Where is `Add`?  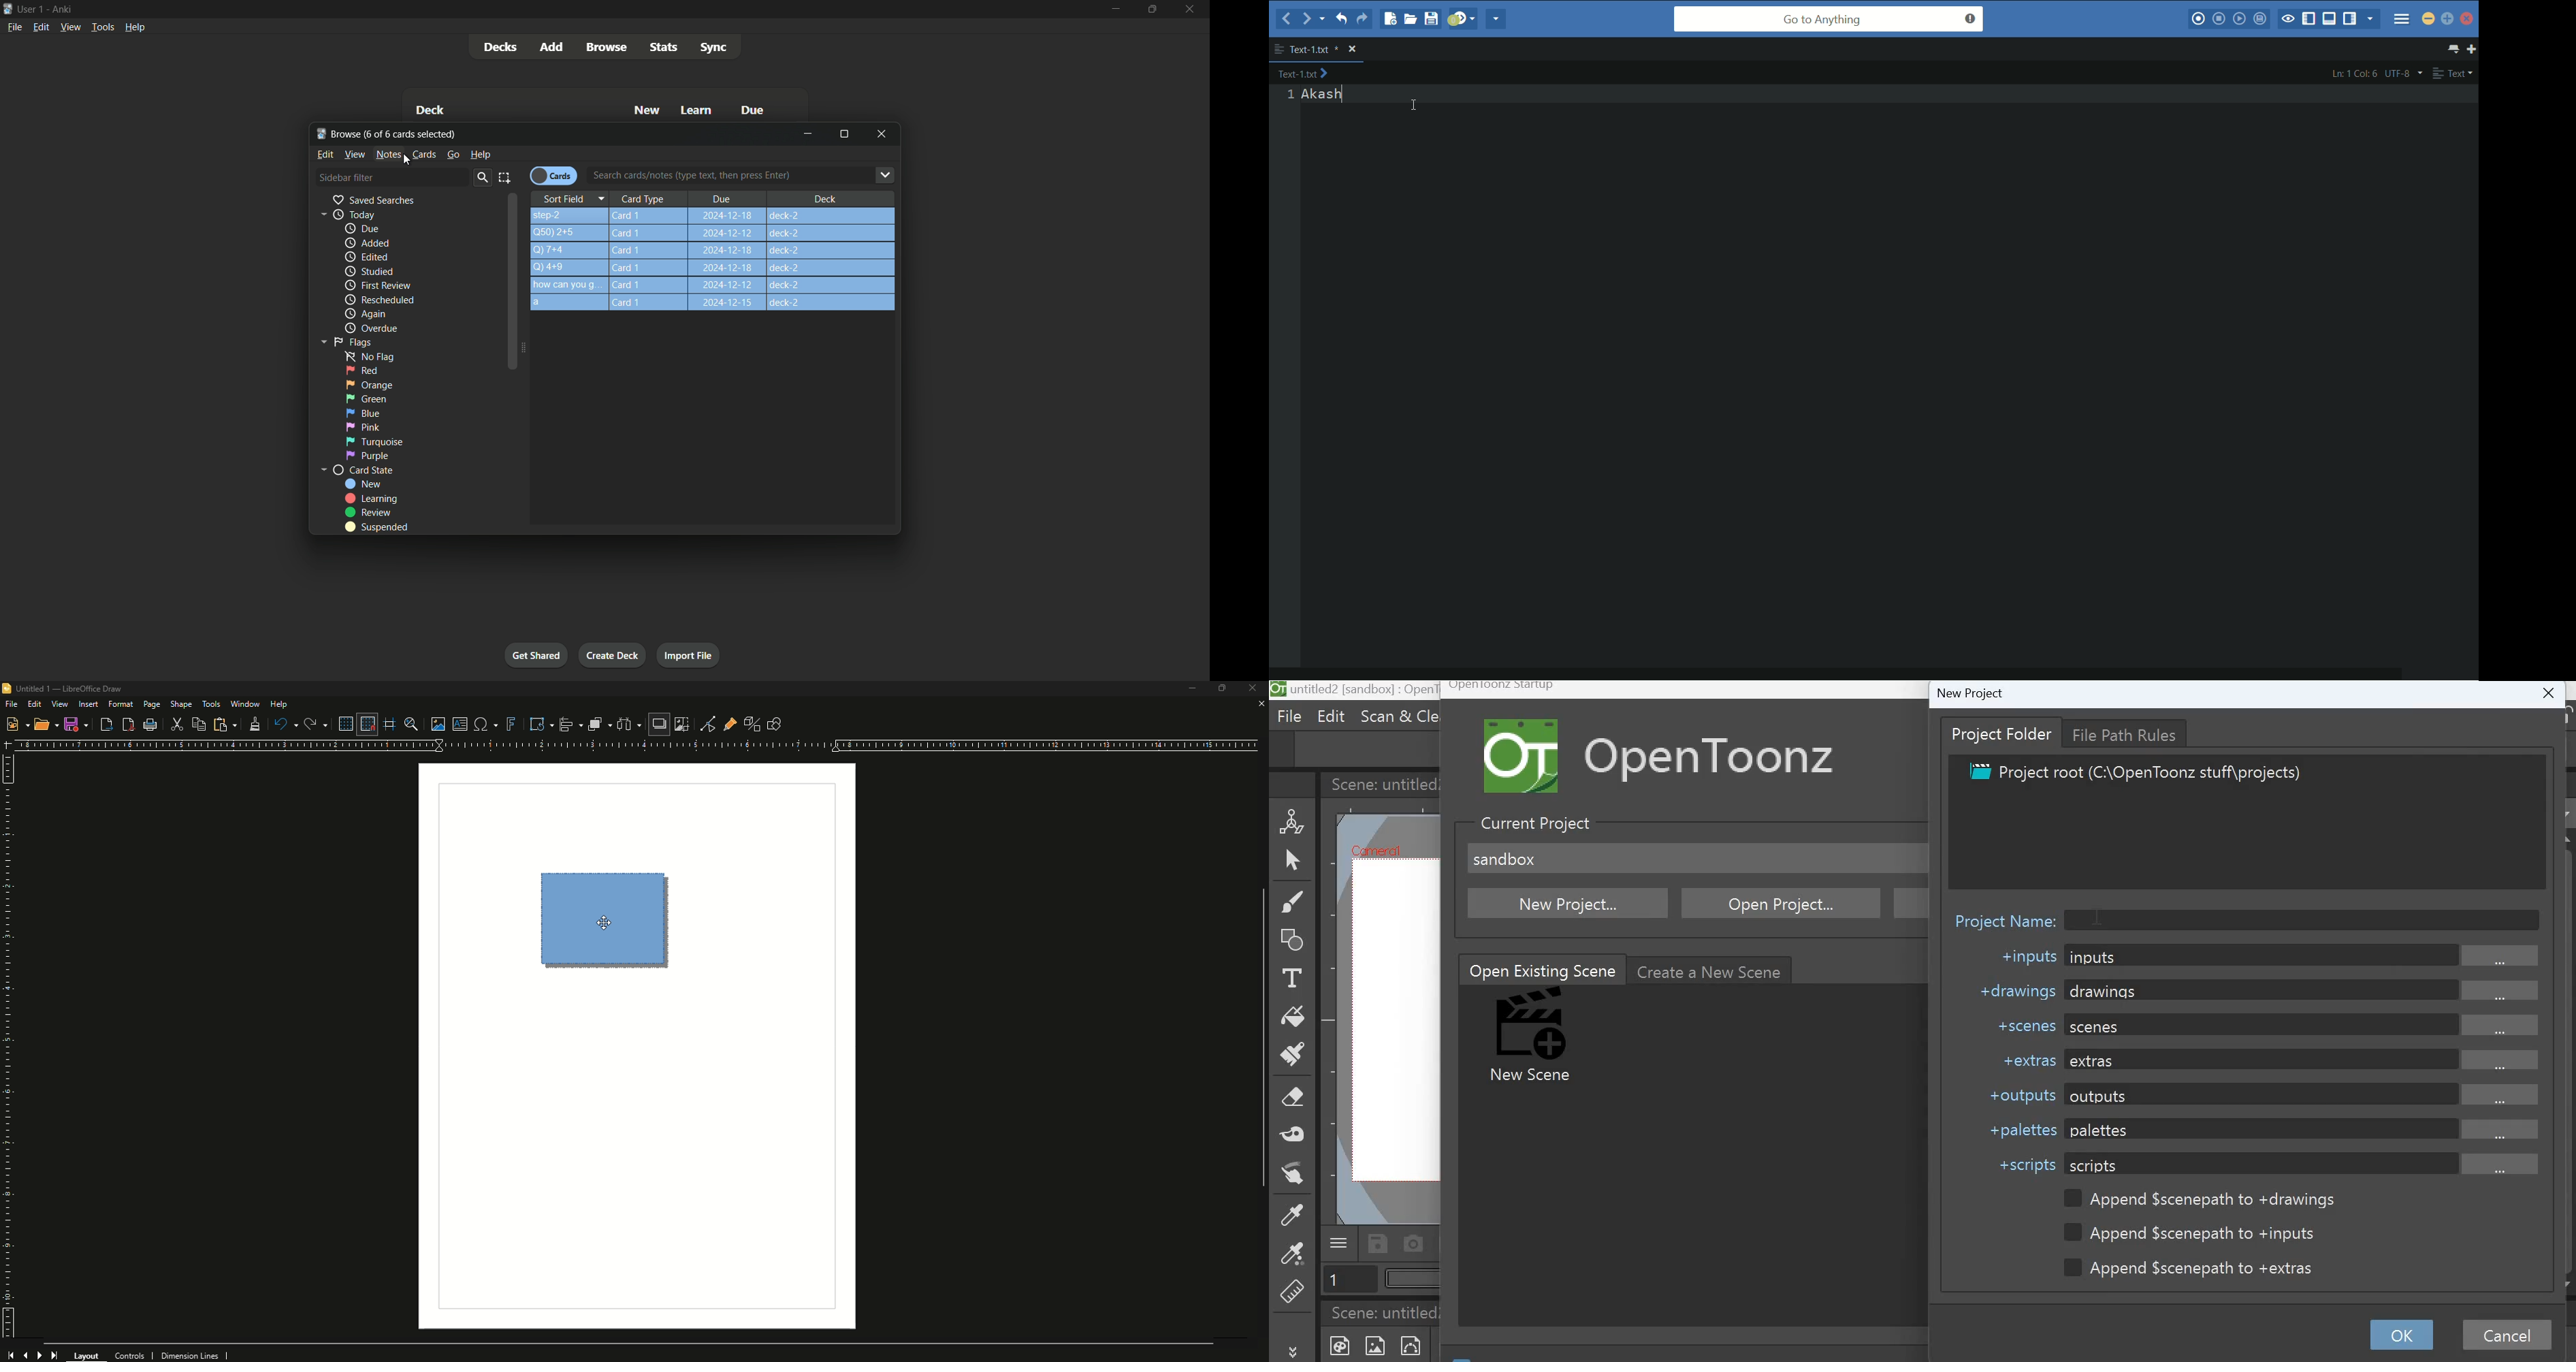 Add is located at coordinates (553, 47).